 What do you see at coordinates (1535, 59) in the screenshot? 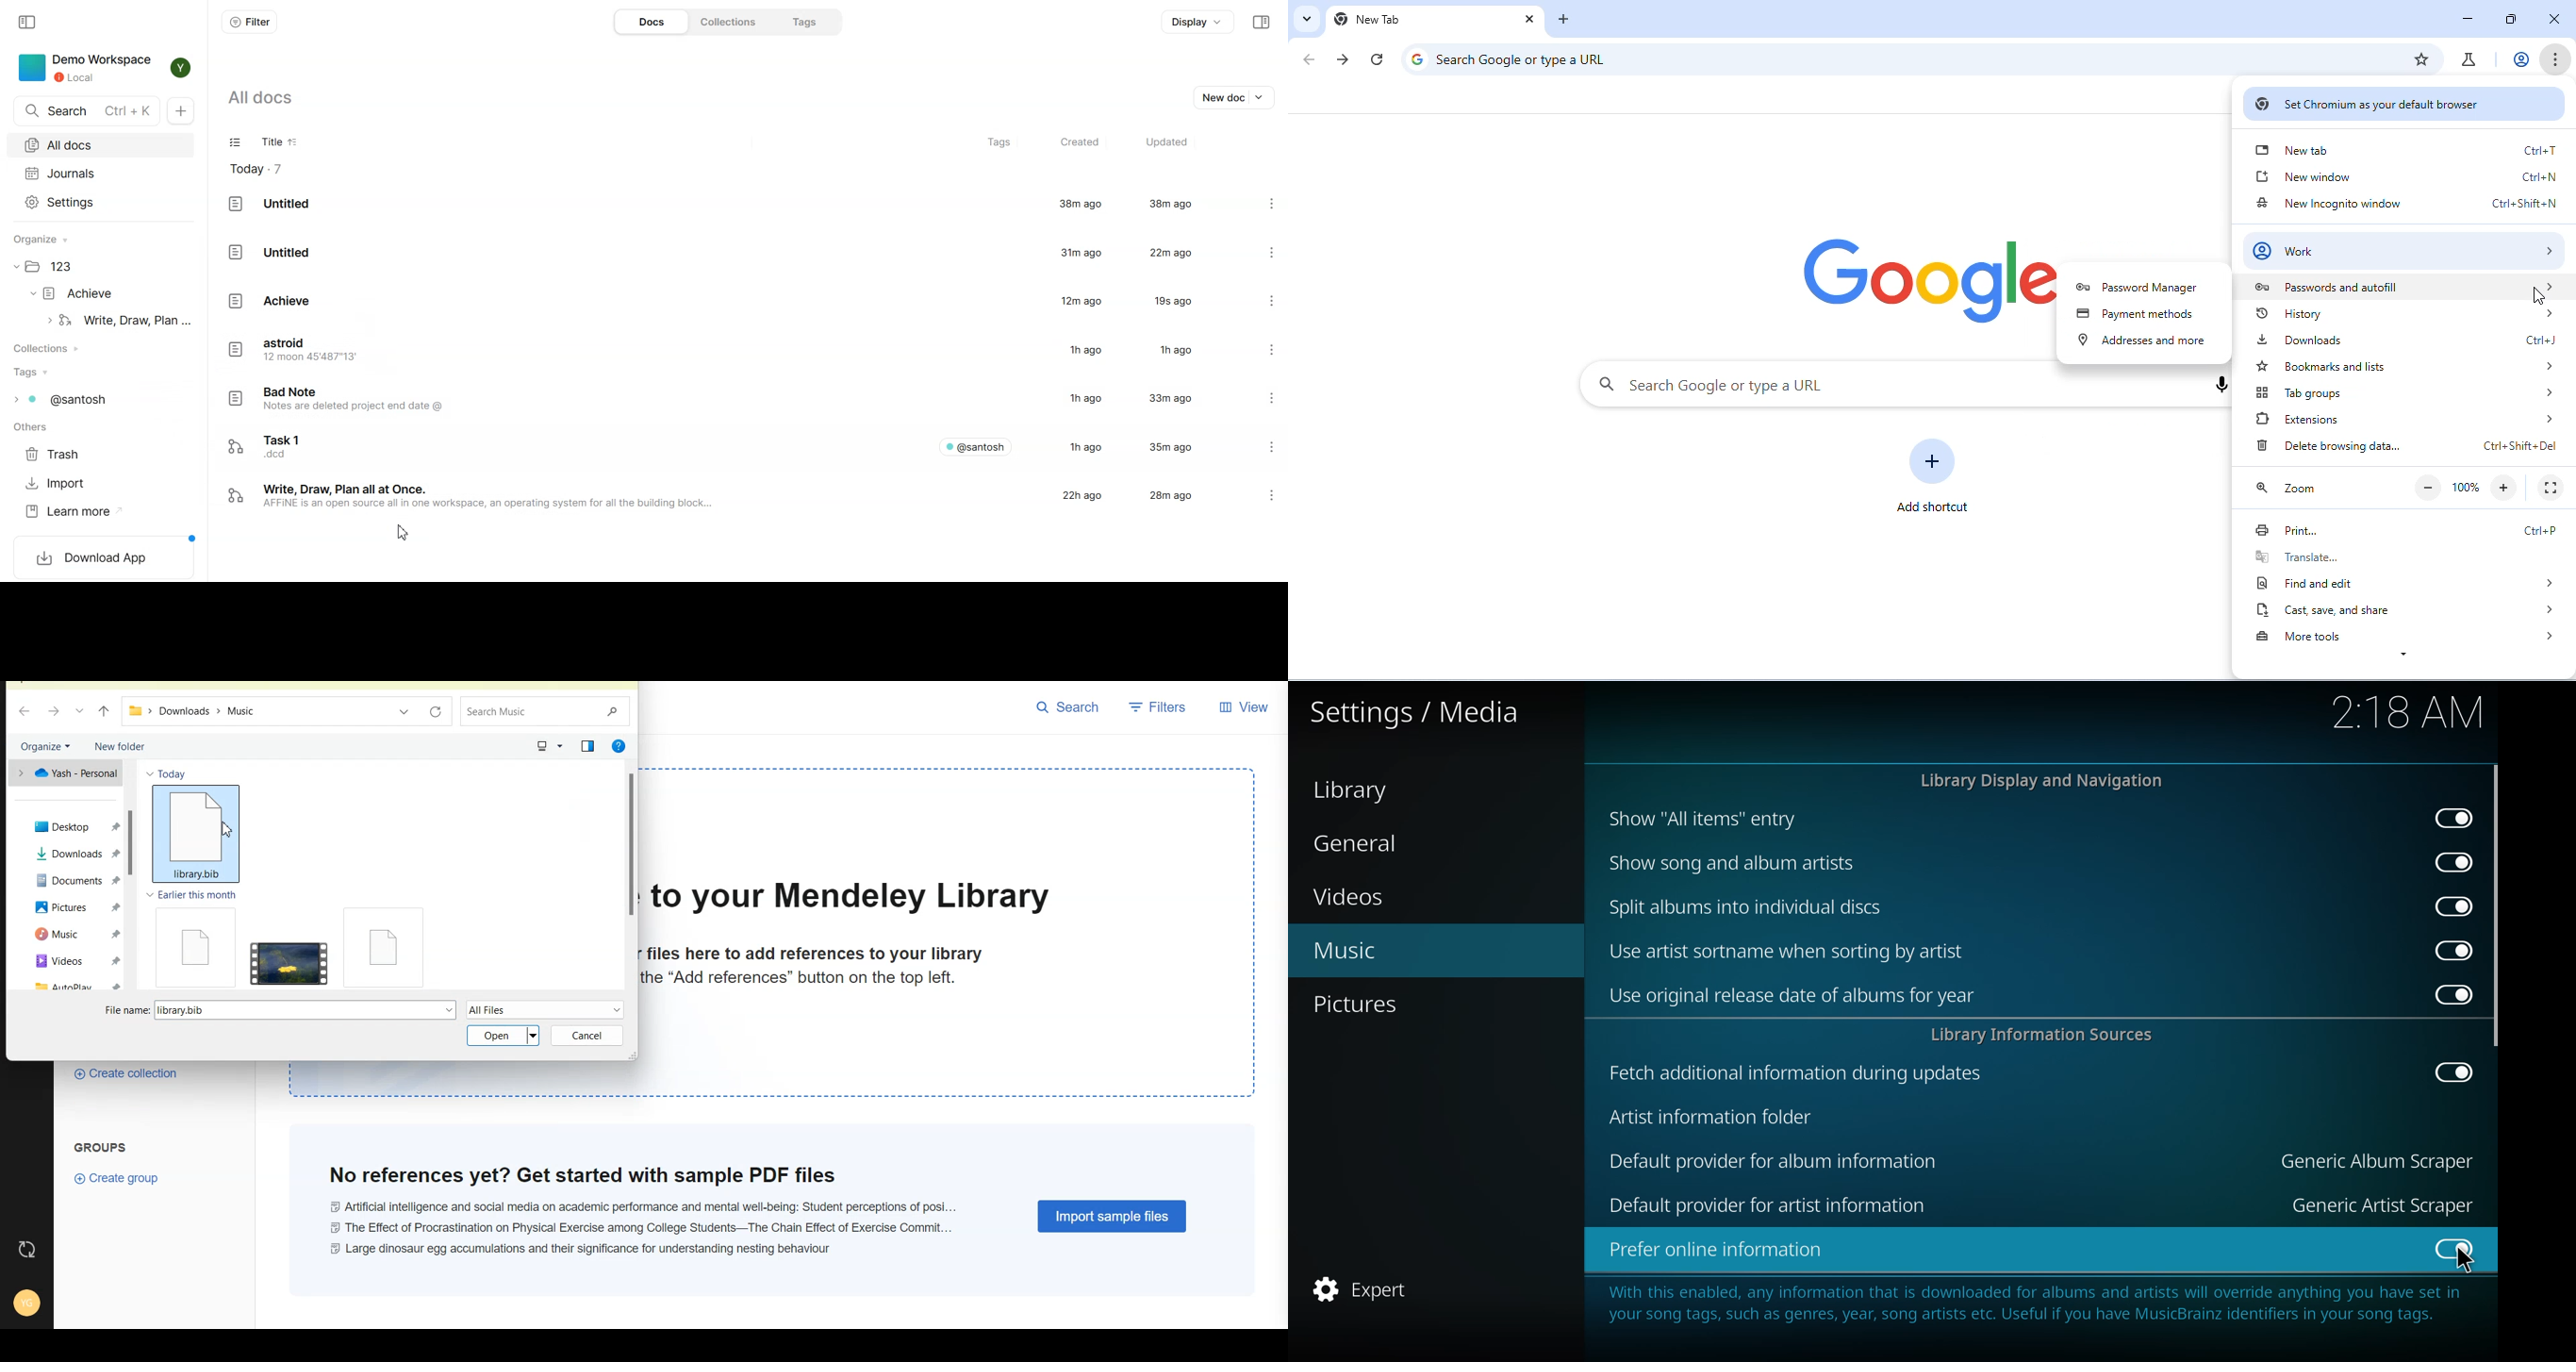
I see `search google or type a URL` at bounding box center [1535, 59].